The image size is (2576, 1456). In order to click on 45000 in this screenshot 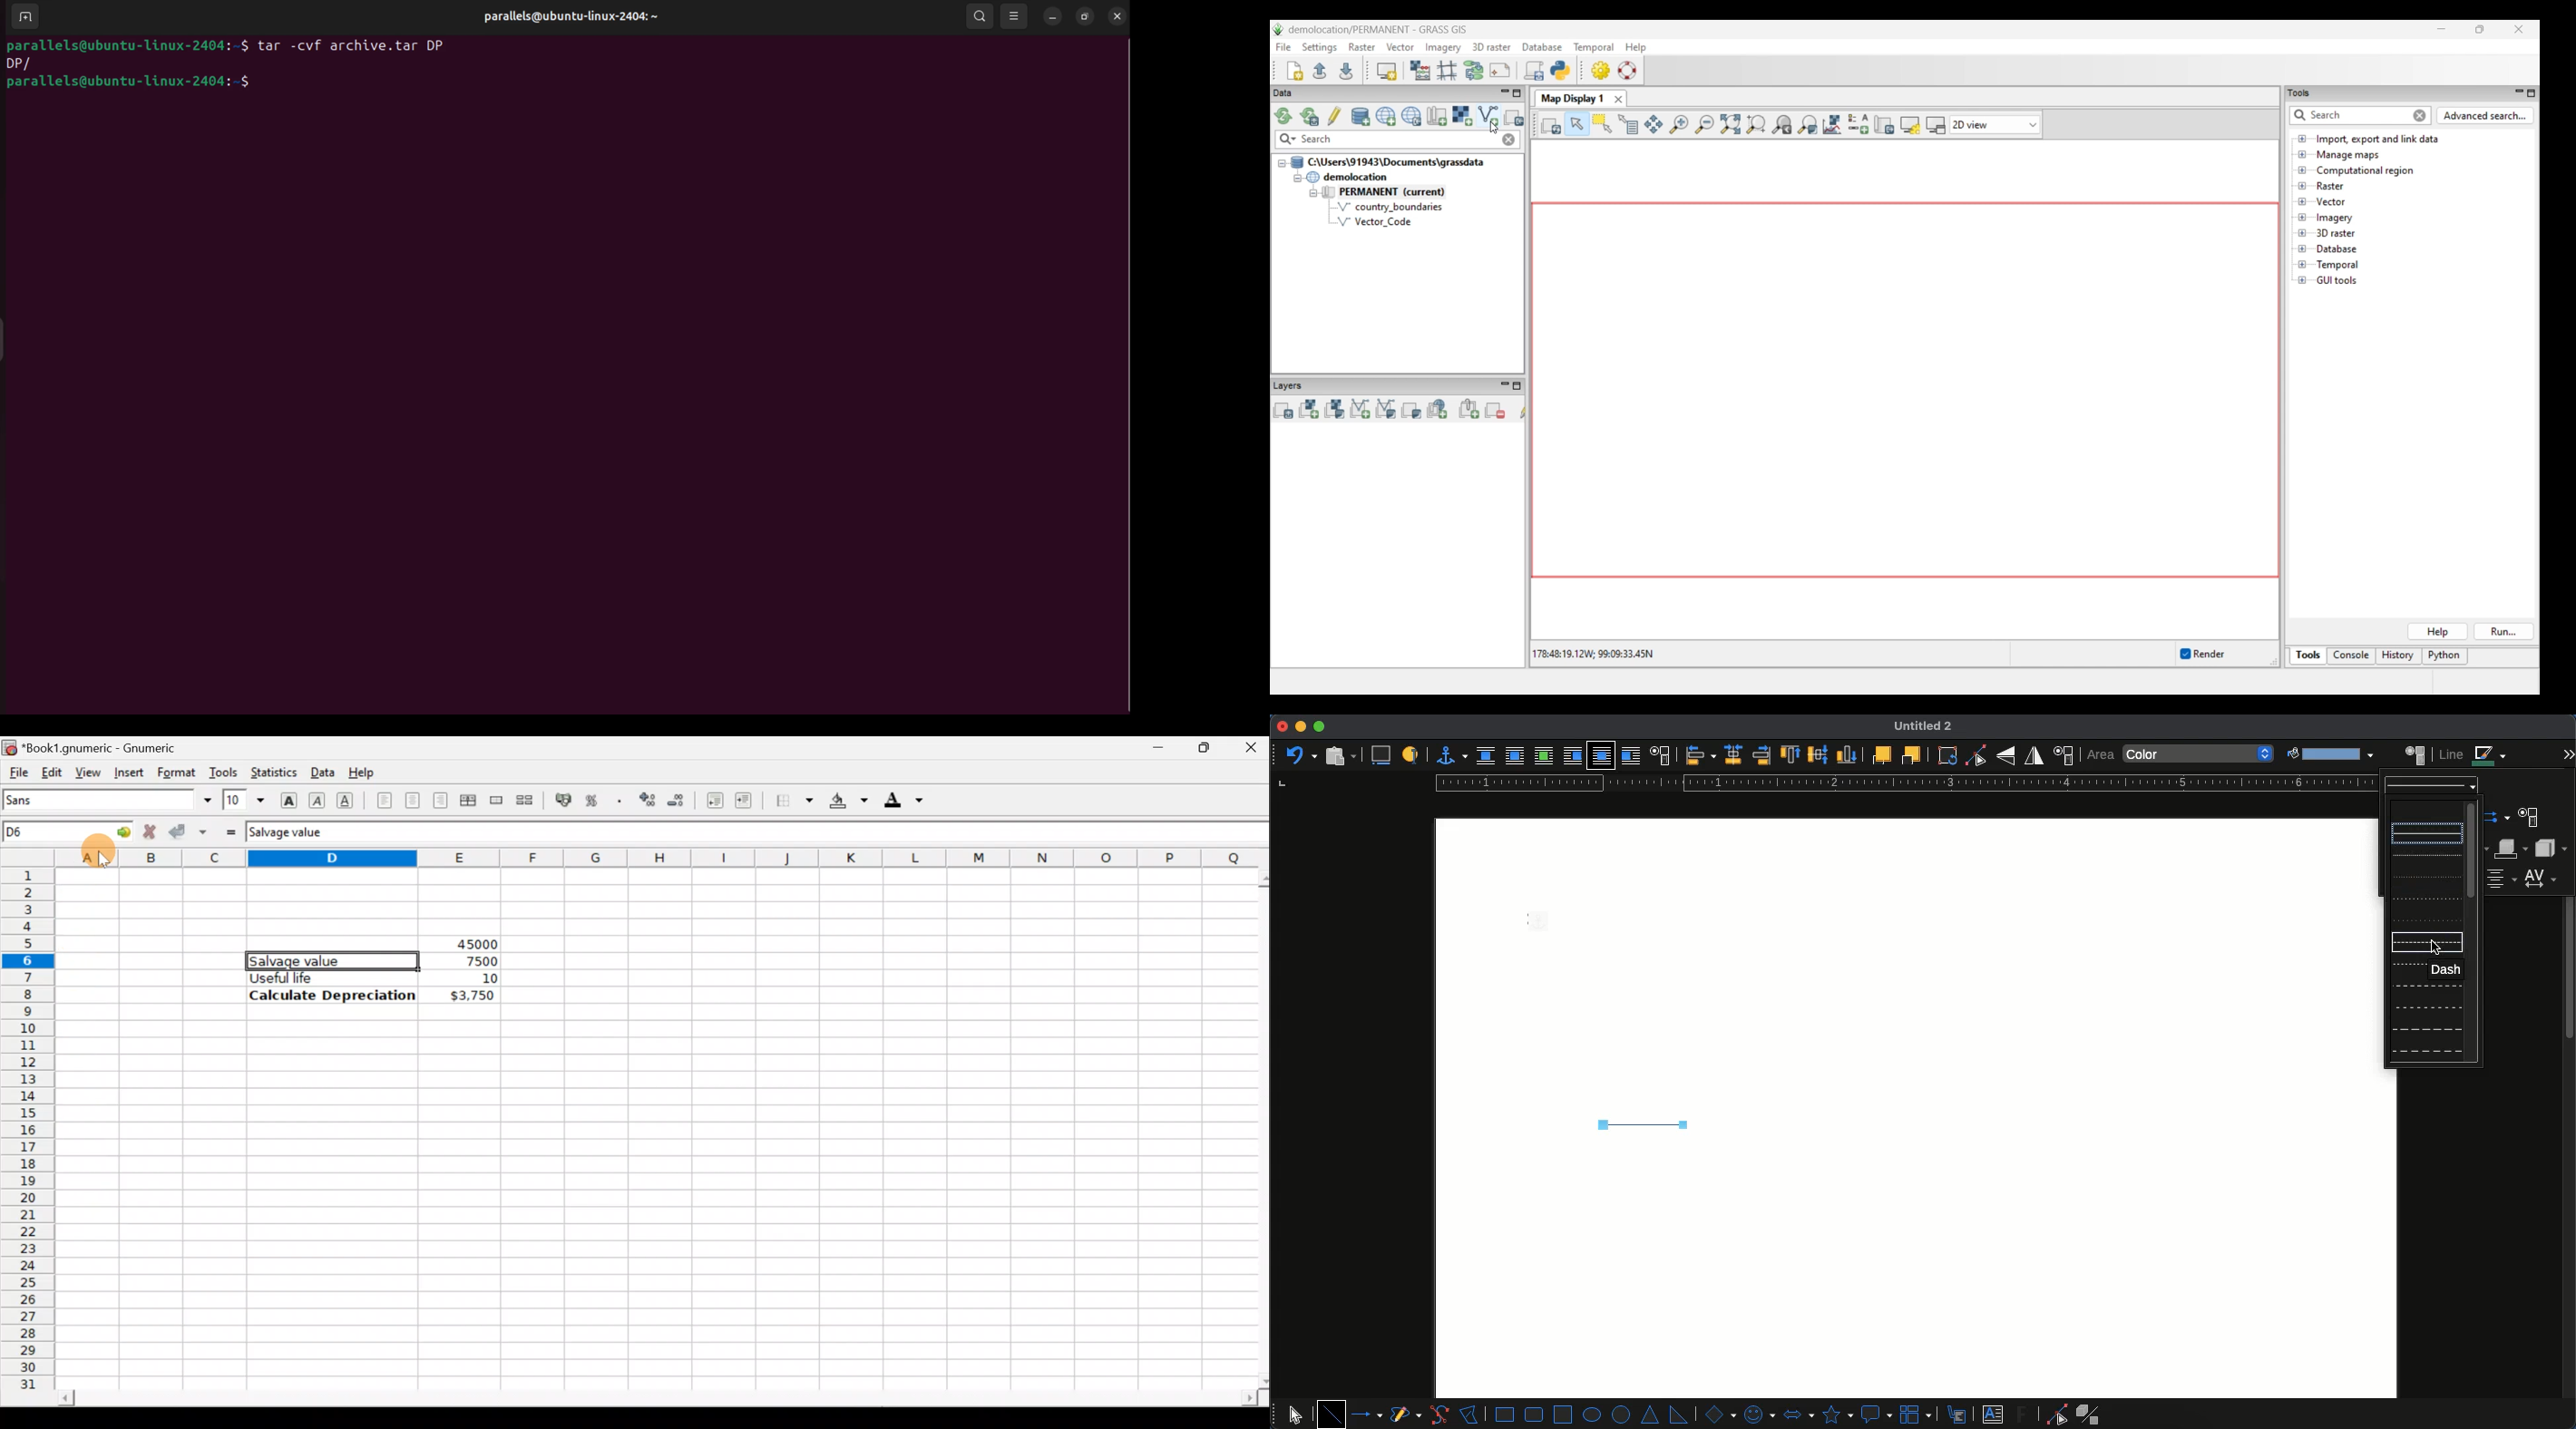, I will do `click(465, 941)`.